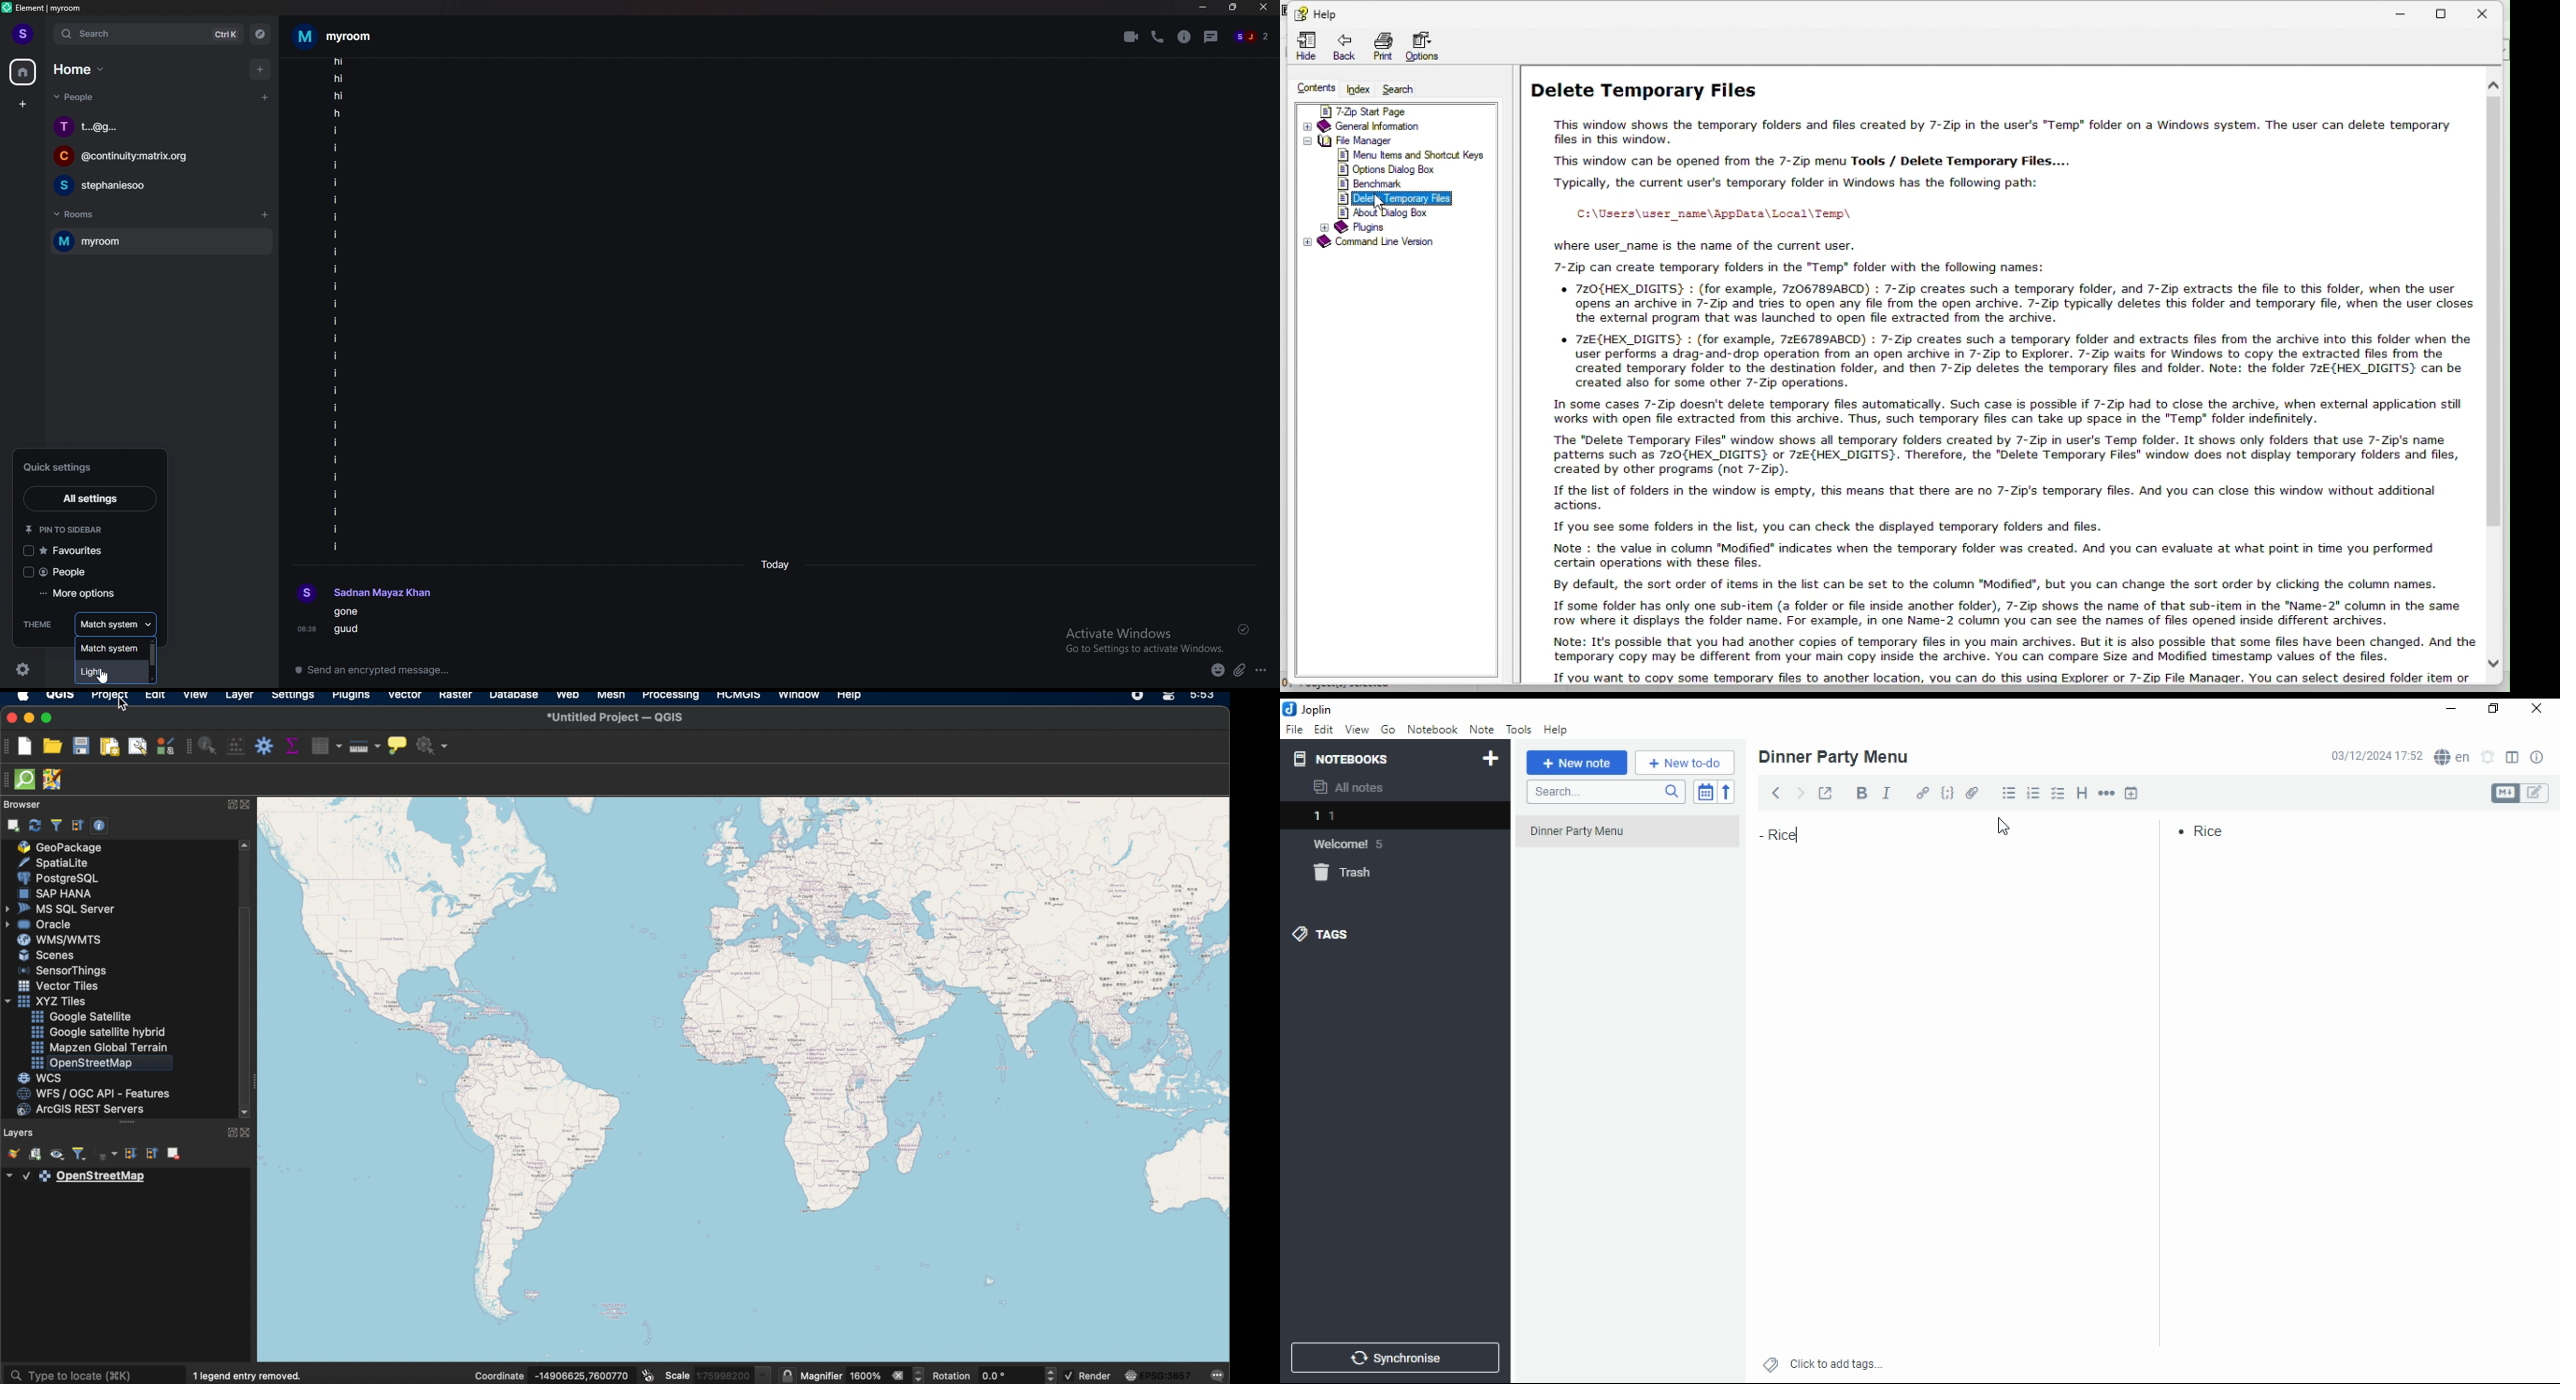  I want to click on toggle sort order, so click(1704, 791).